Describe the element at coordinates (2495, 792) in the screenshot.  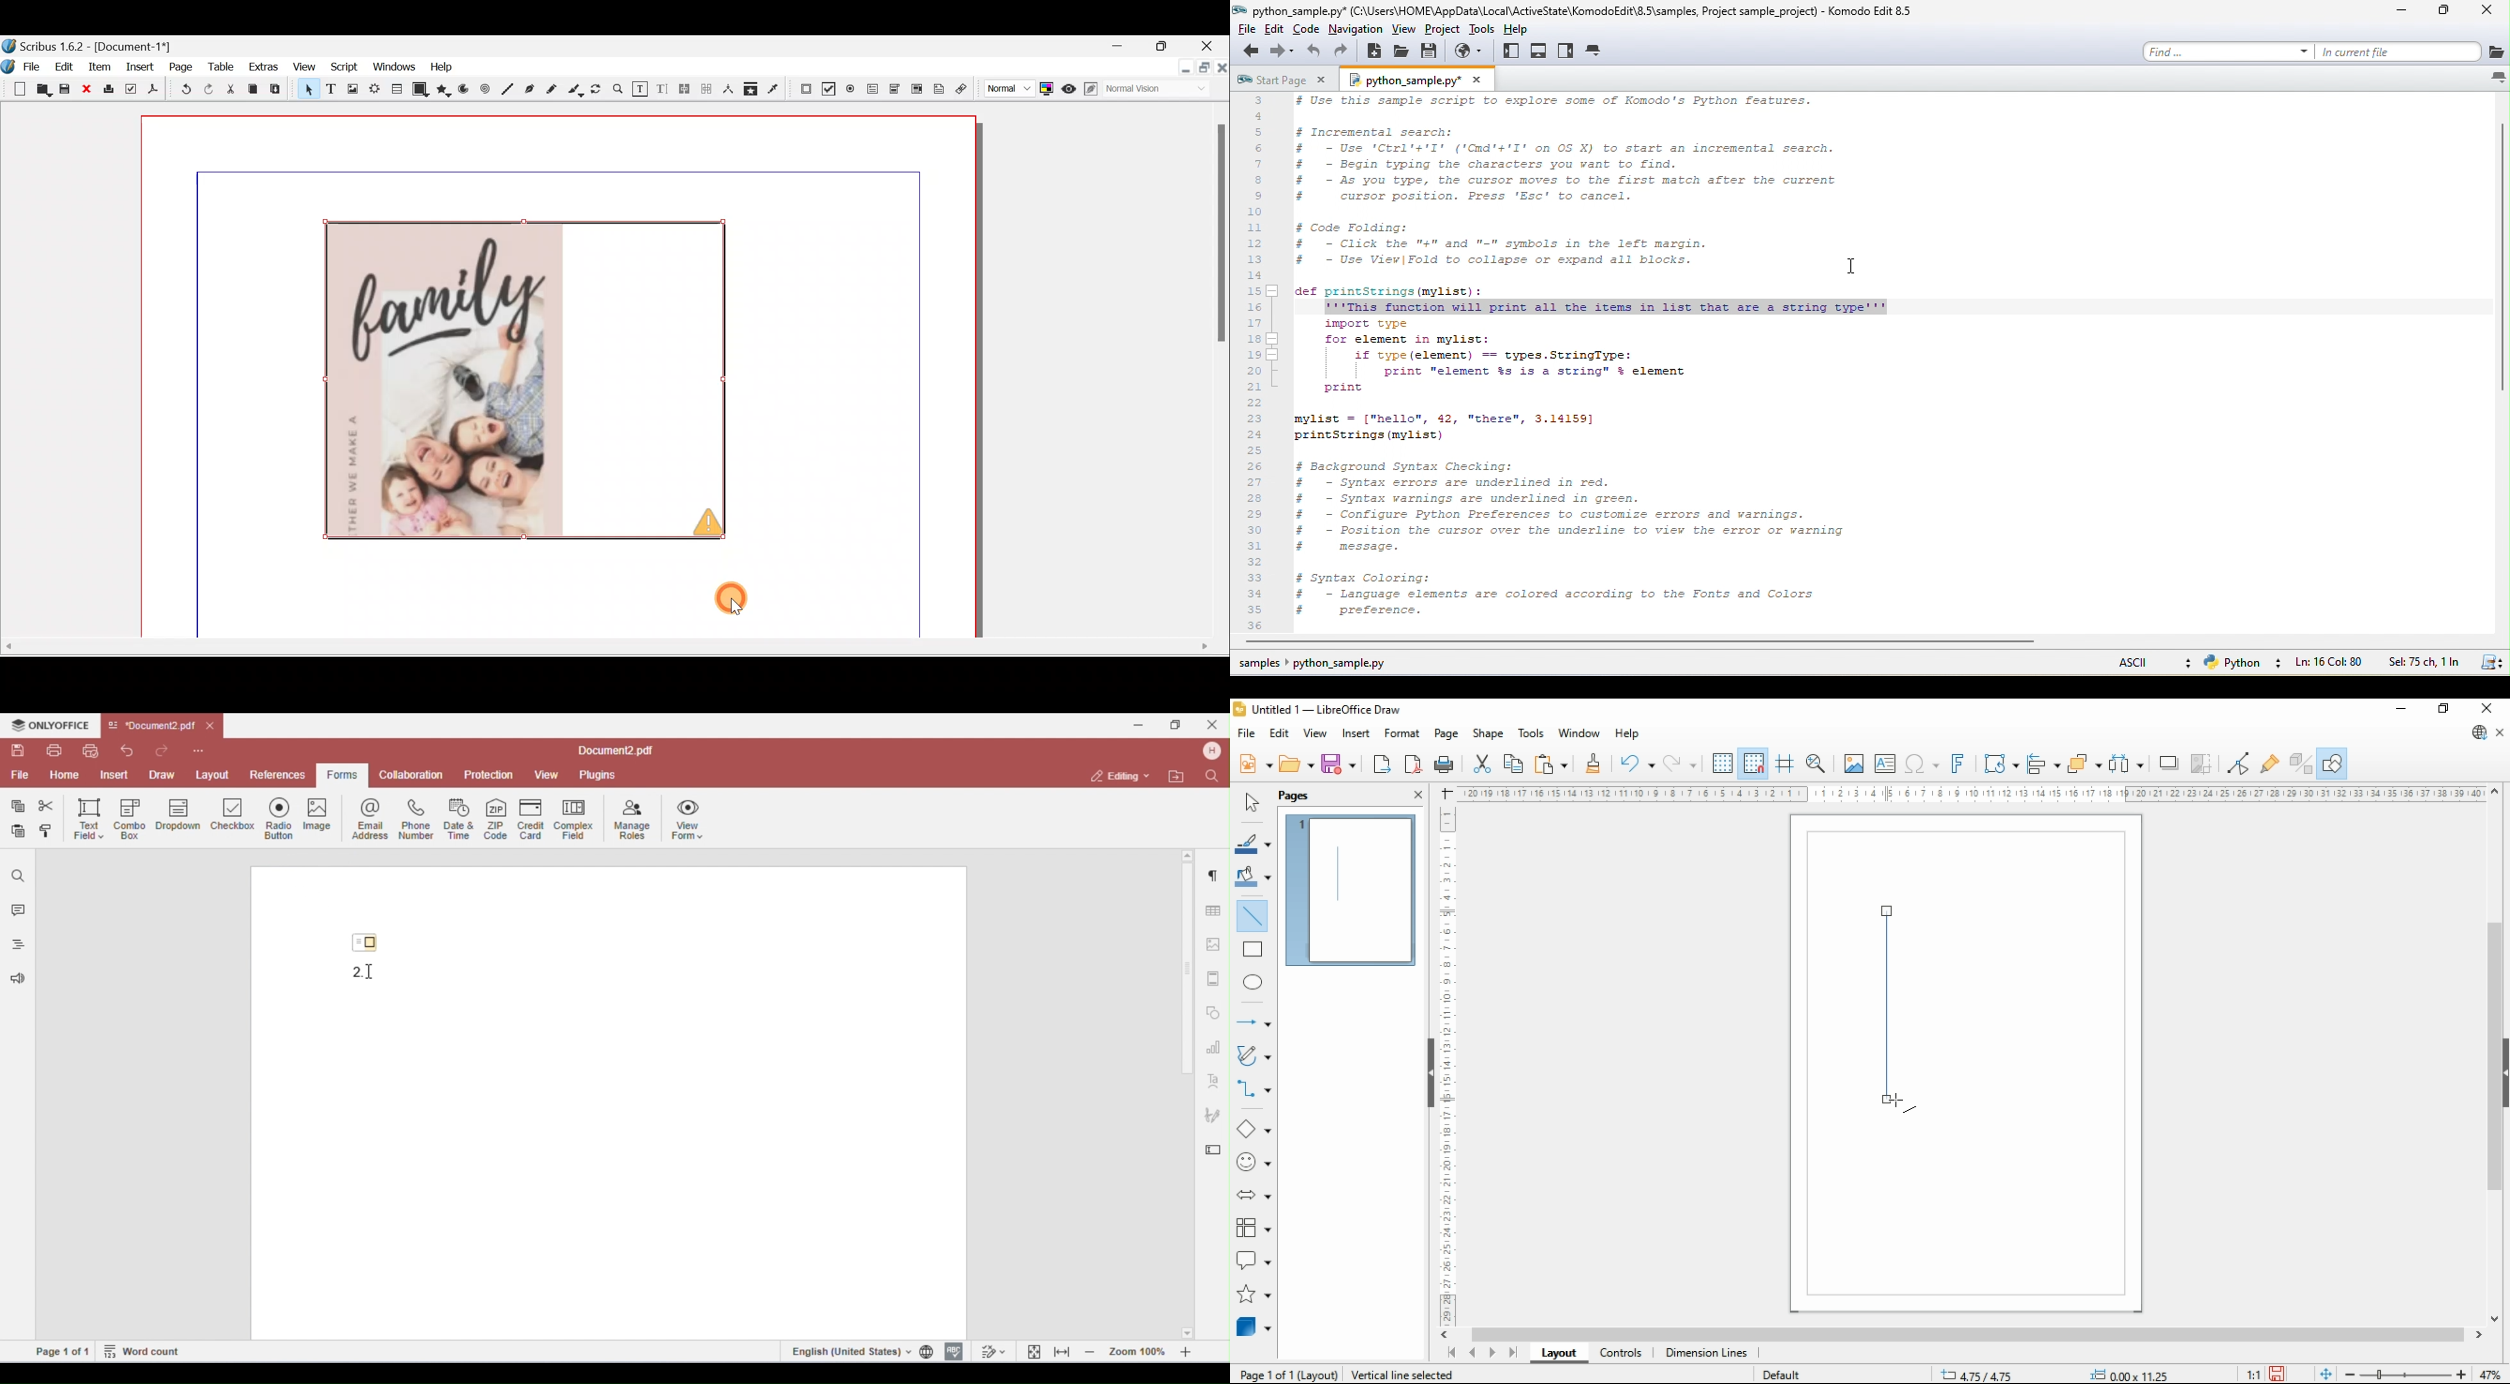
I see `move up` at that location.